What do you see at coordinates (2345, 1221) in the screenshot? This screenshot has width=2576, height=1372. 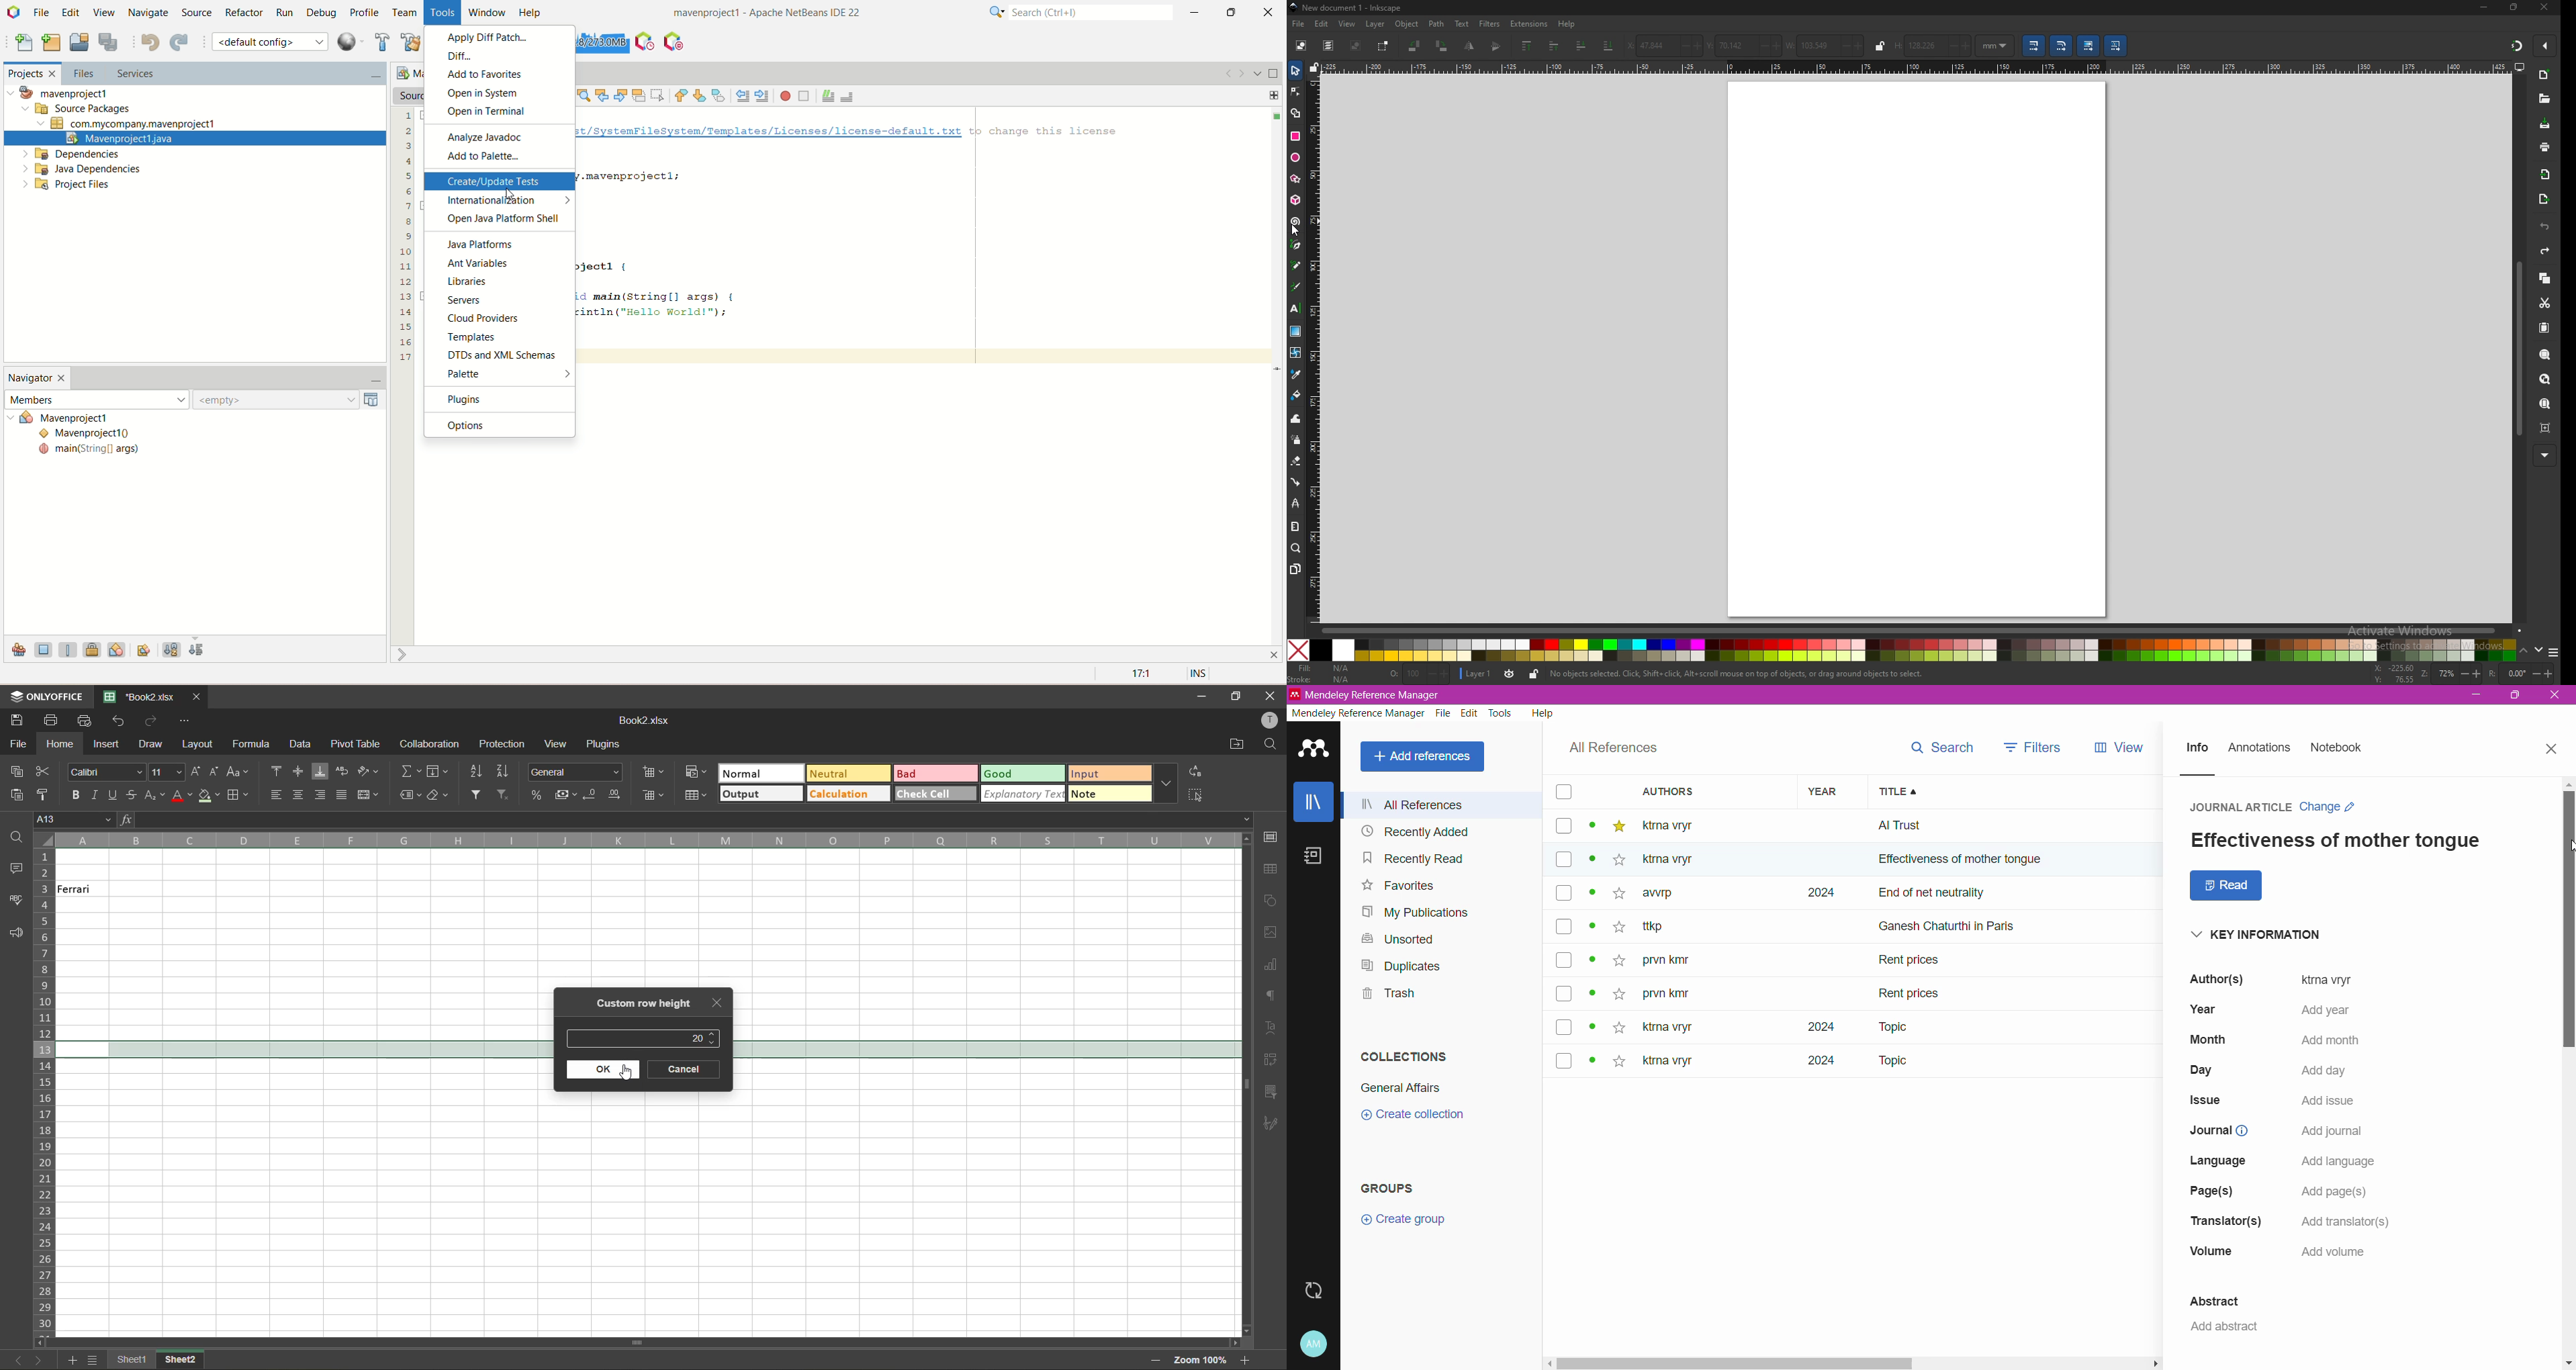 I see `Add translator(s)` at bounding box center [2345, 1221].